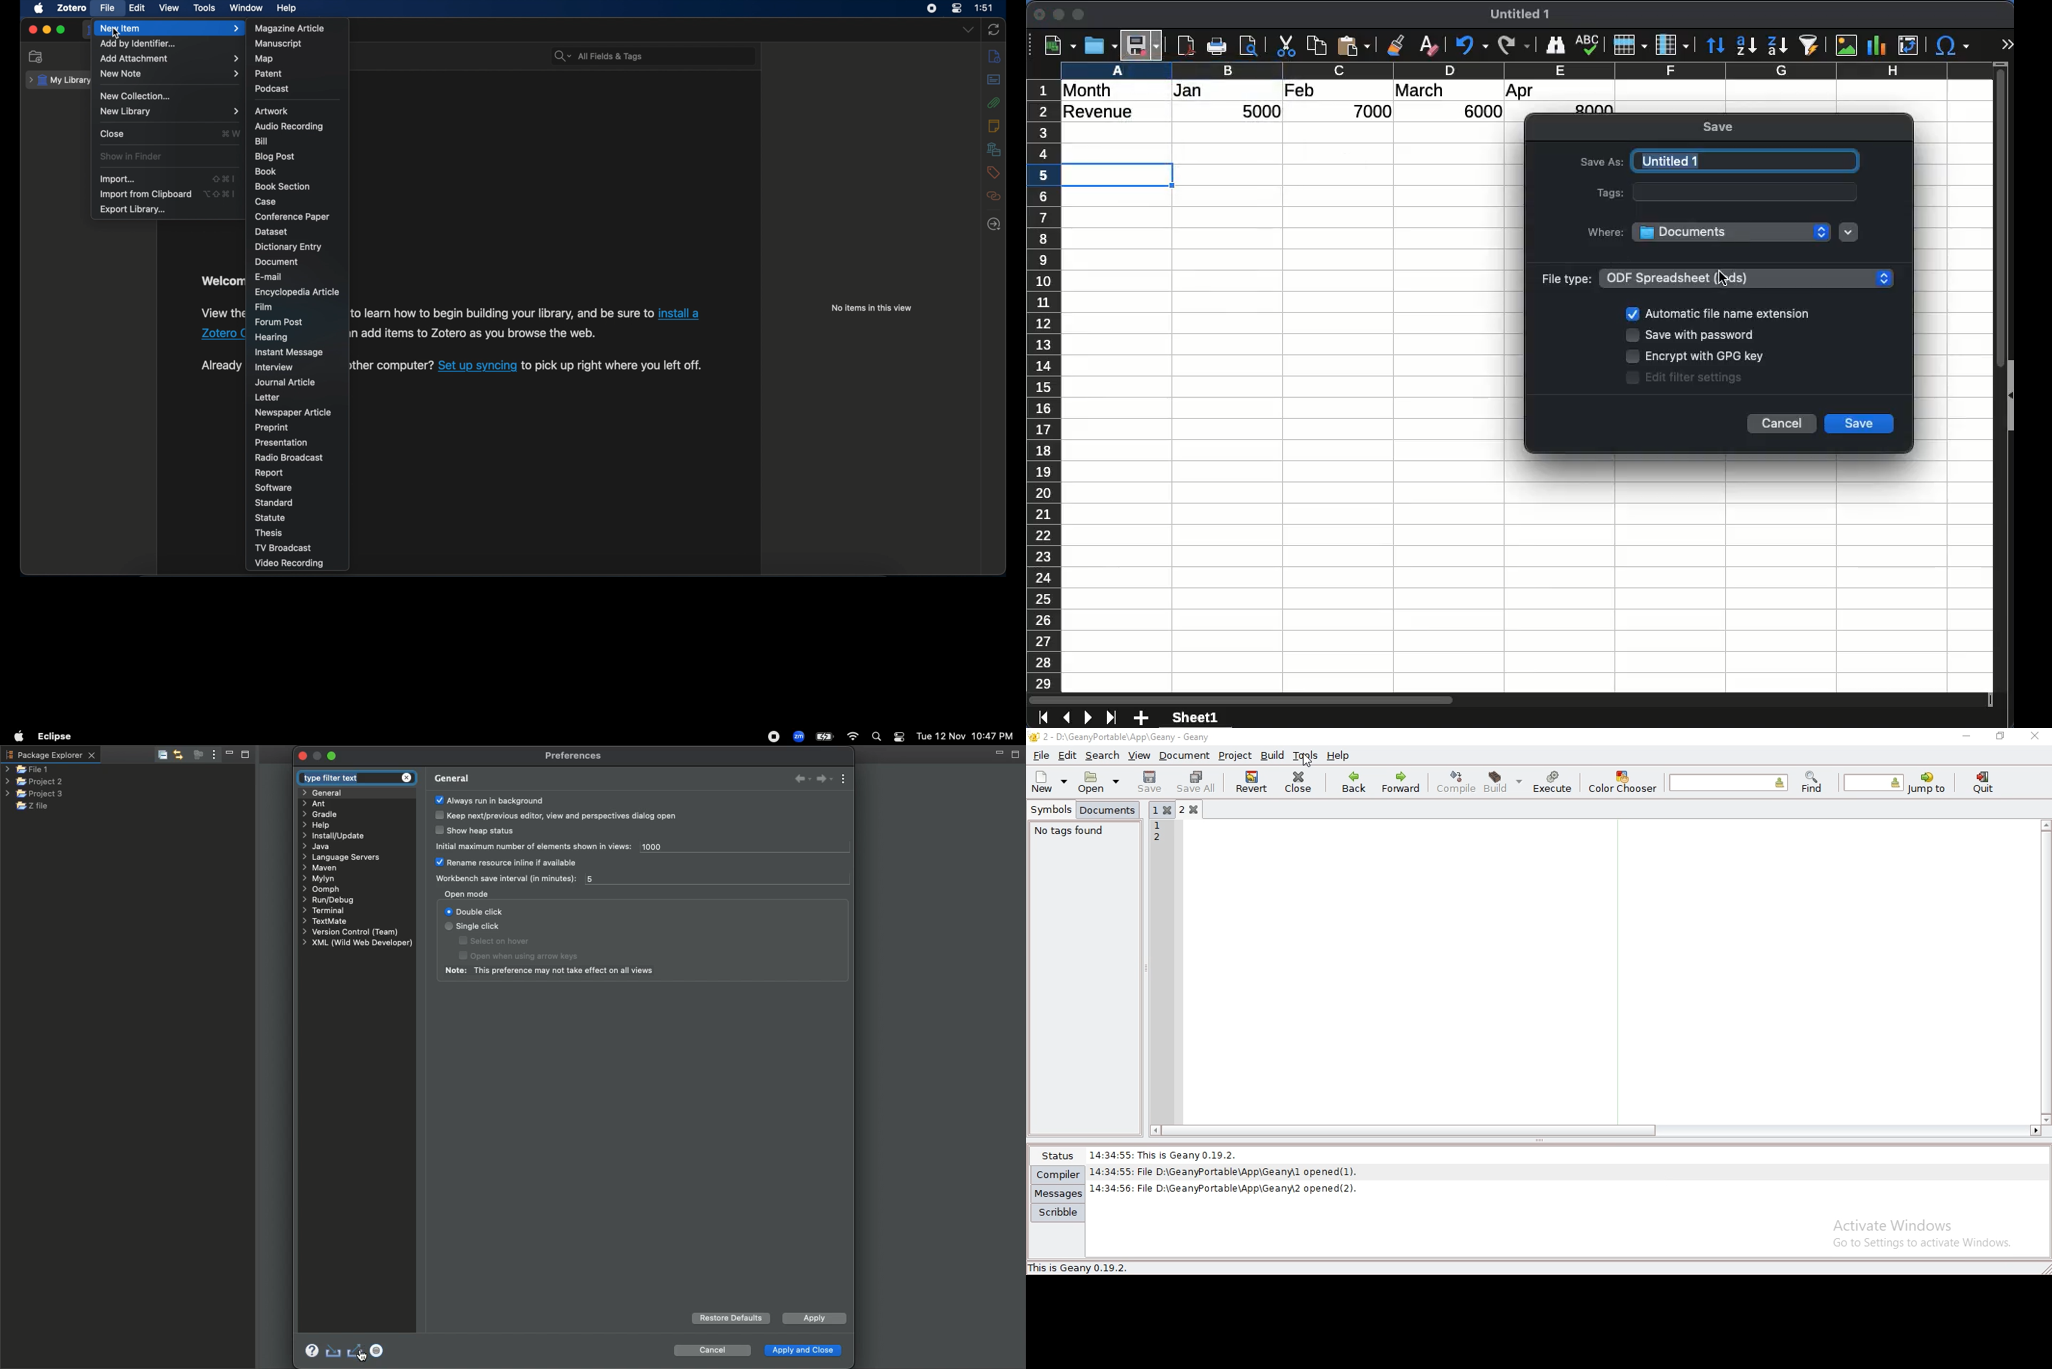 The image size is (2072, 1372). What do you see at coordinates (130, 156) in the screenshot?
I see `show in finder` at bounding box center [130, 156].